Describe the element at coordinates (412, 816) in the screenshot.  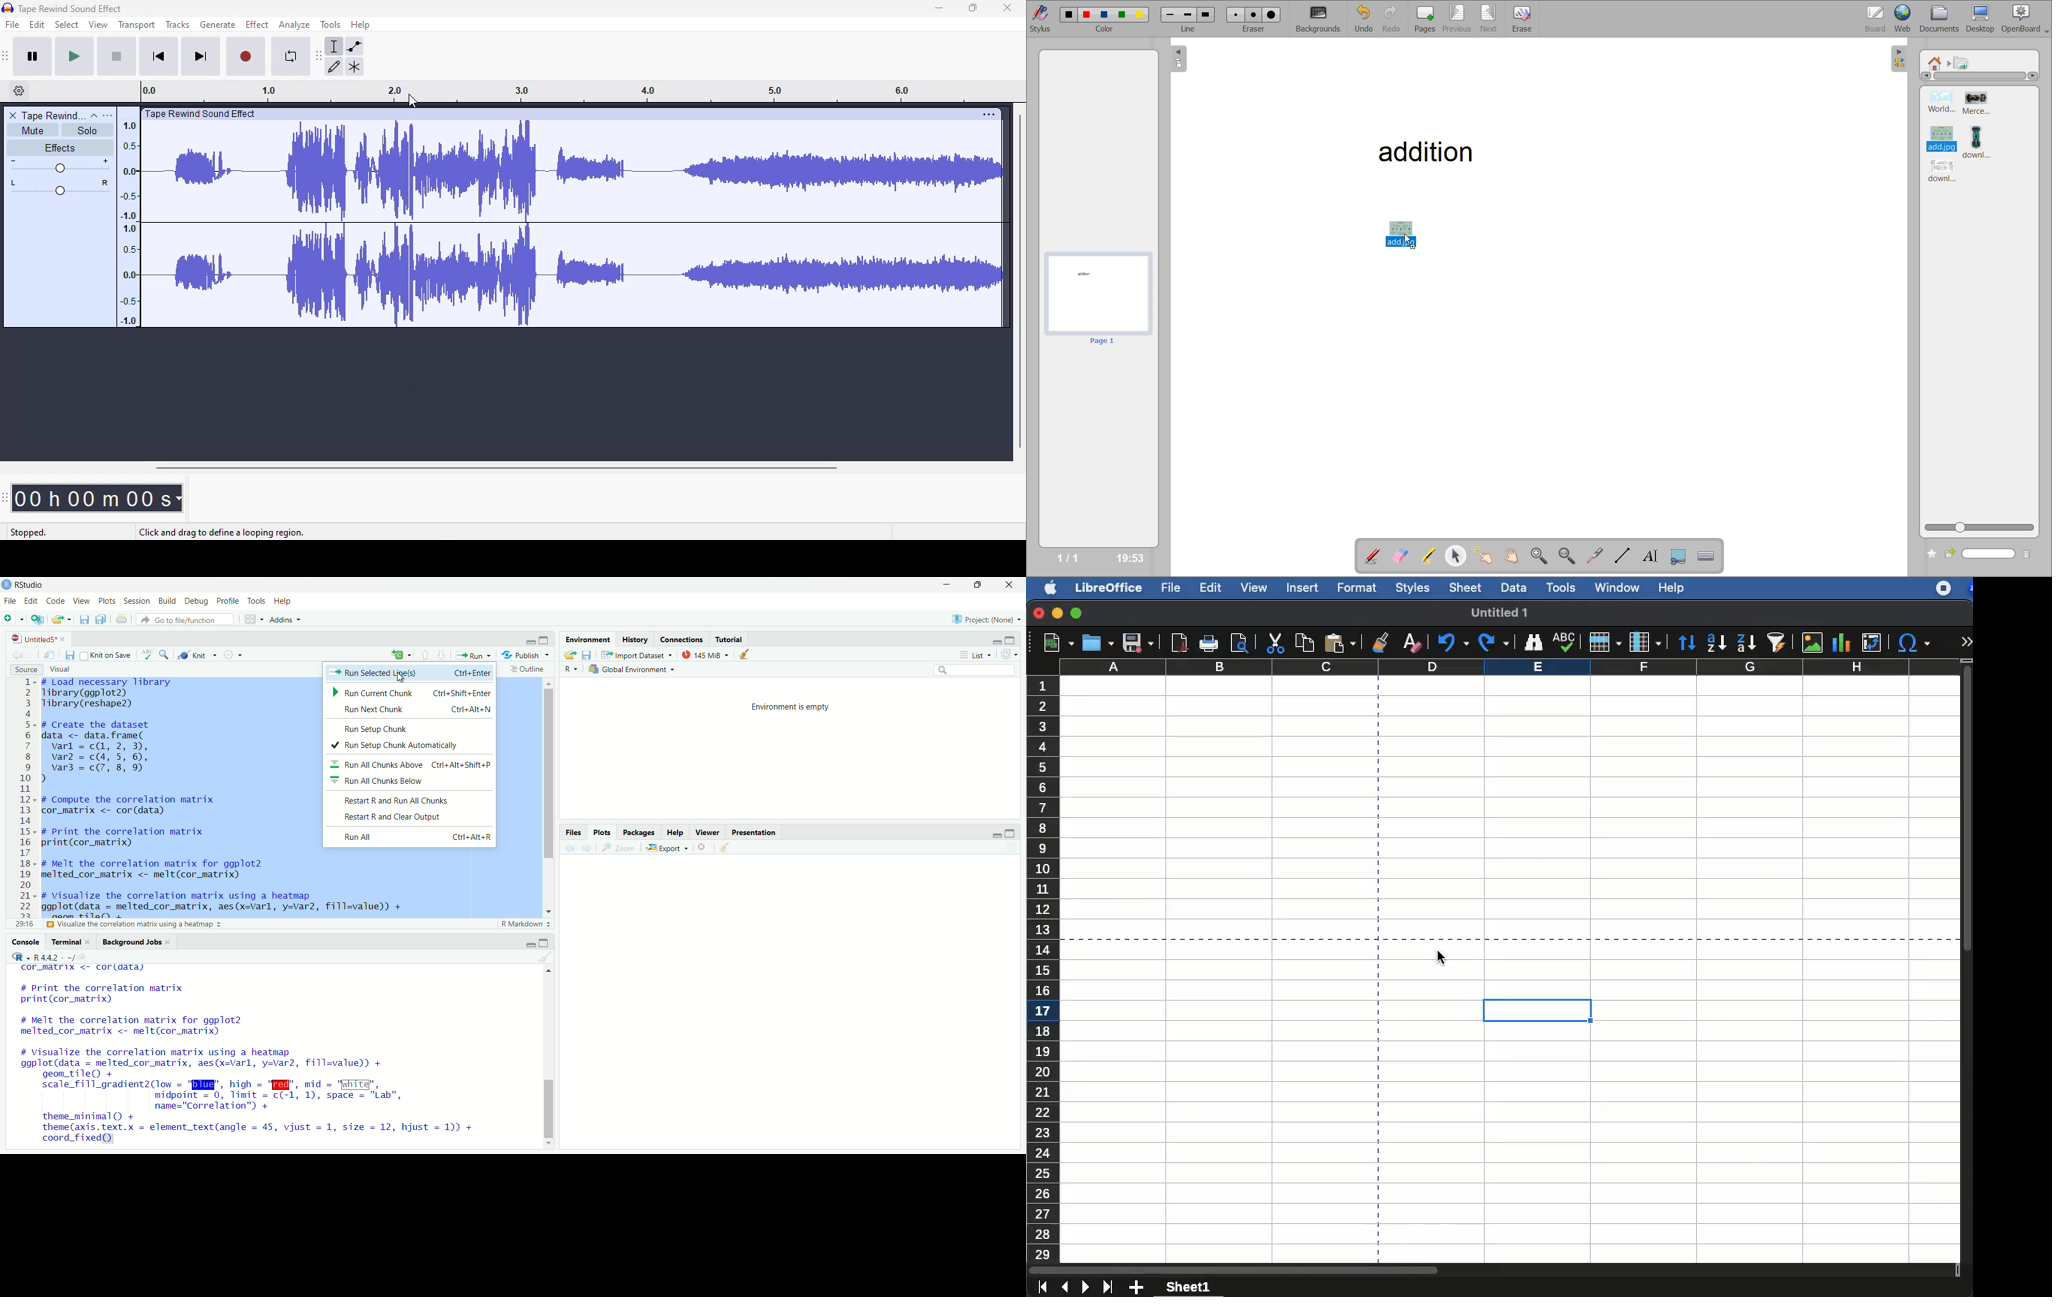
I see `restart R and clear output` at that location.